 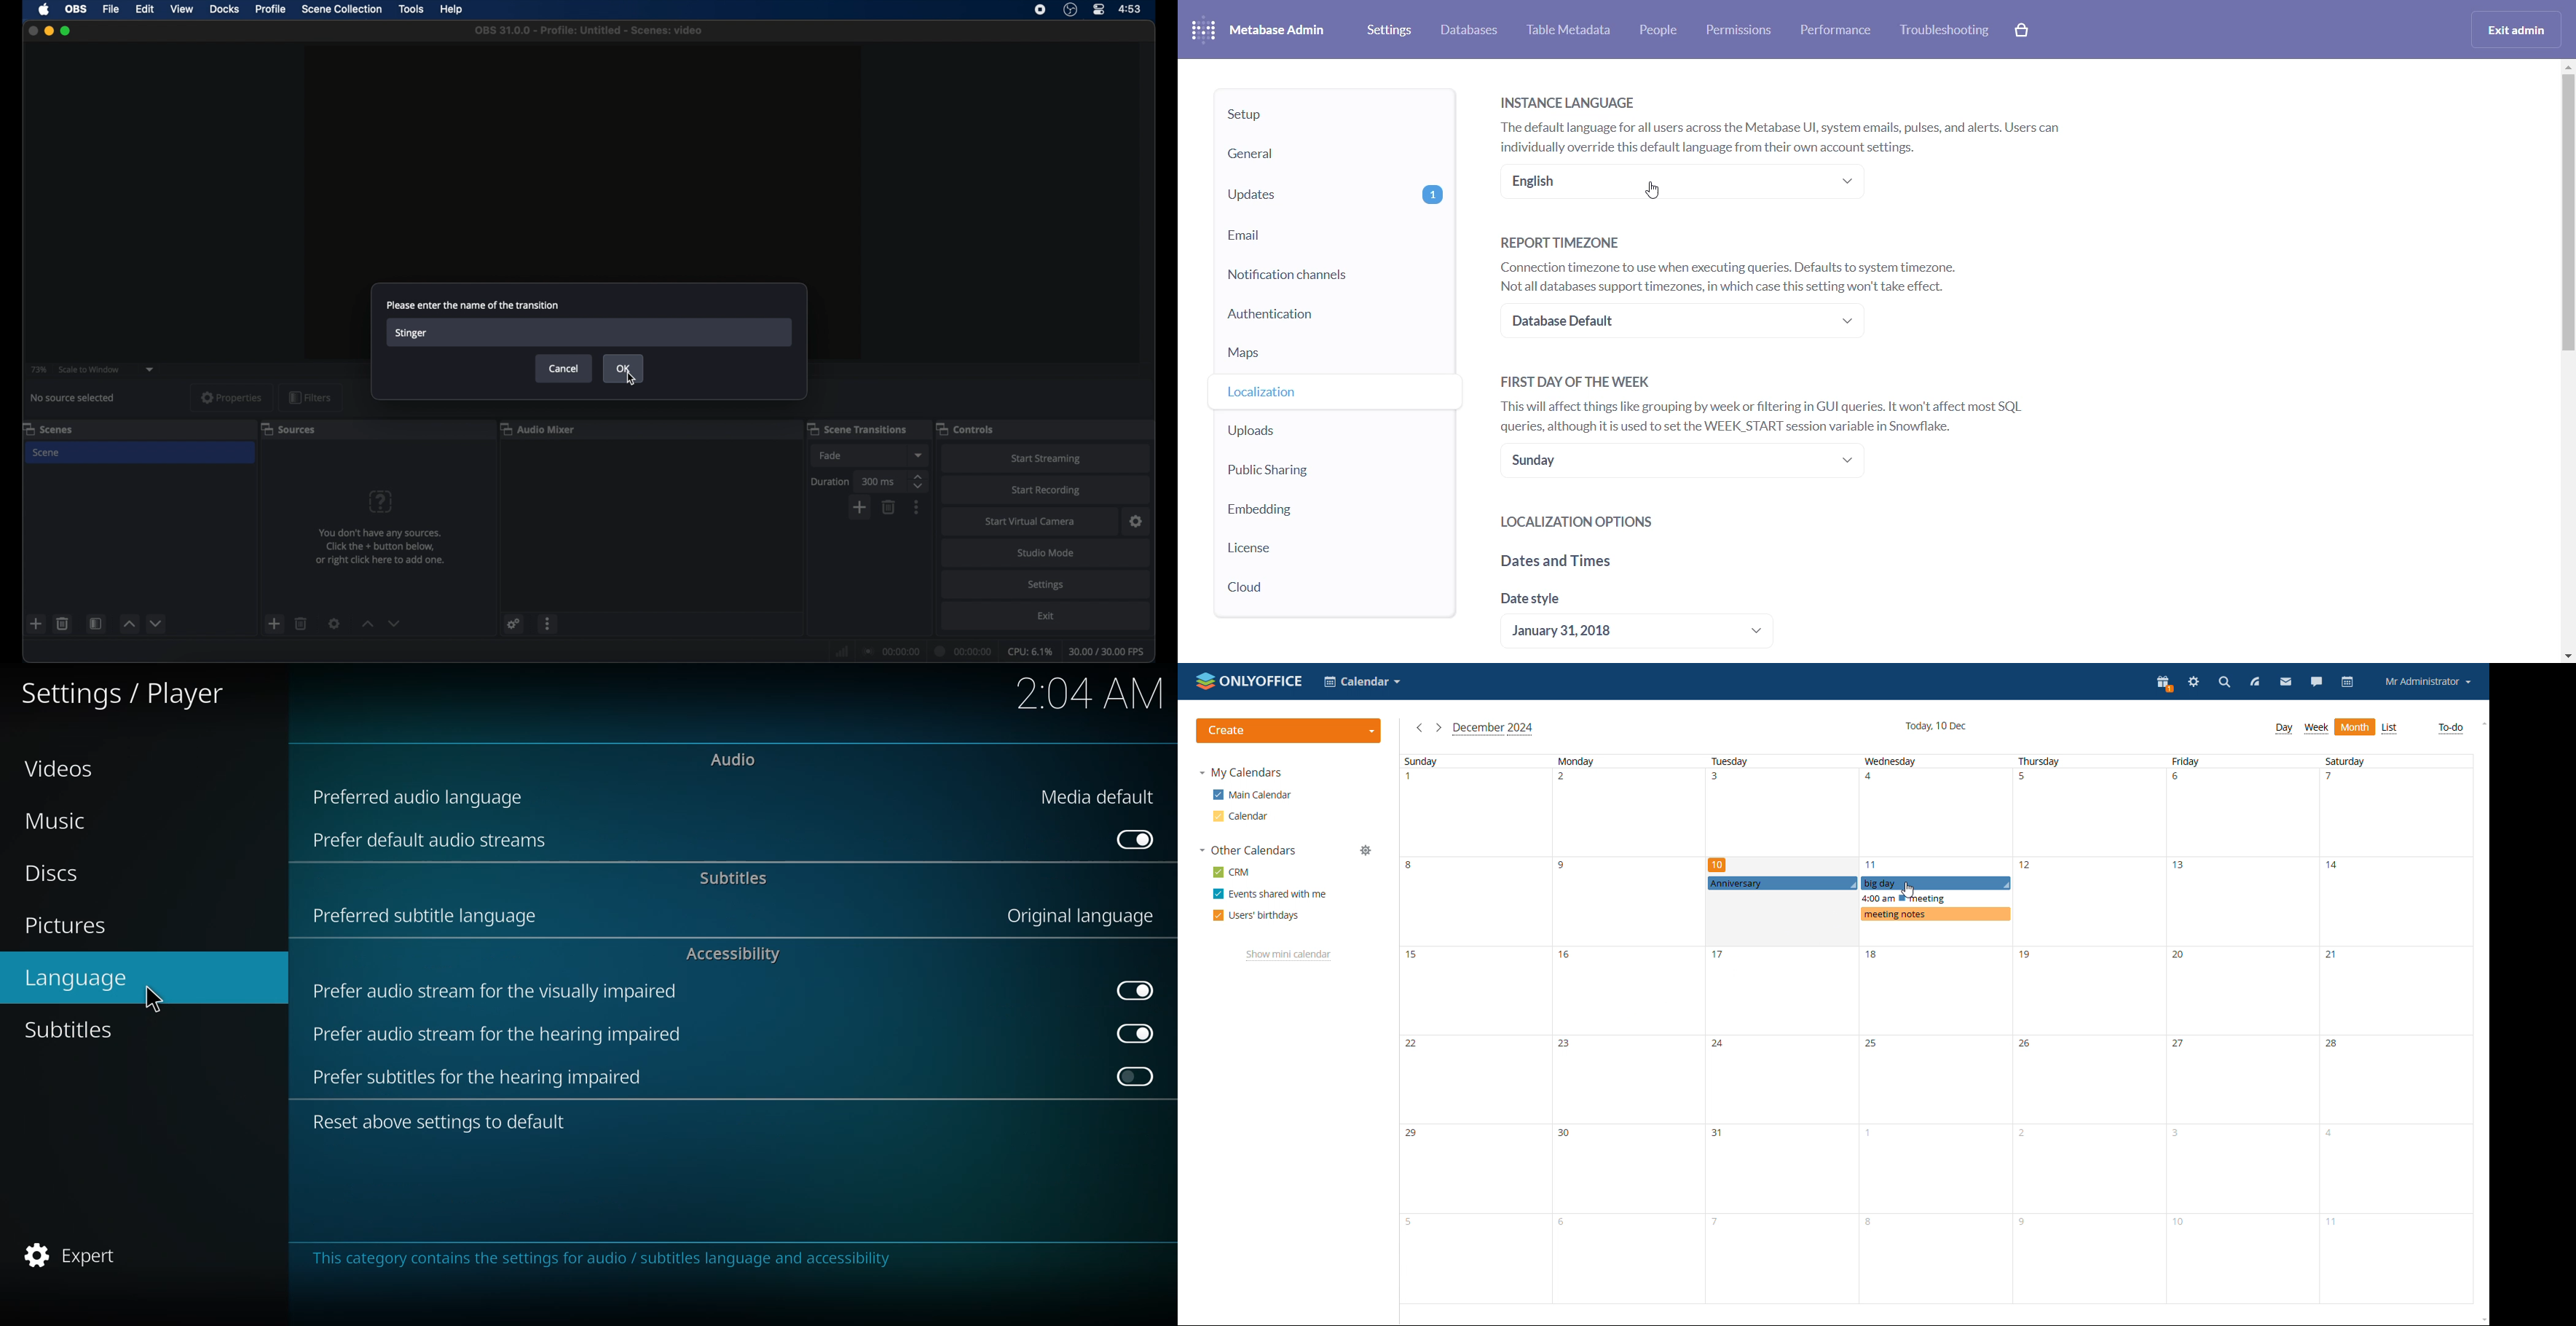 I want to click on localization options, so click(x=1620, y=523).